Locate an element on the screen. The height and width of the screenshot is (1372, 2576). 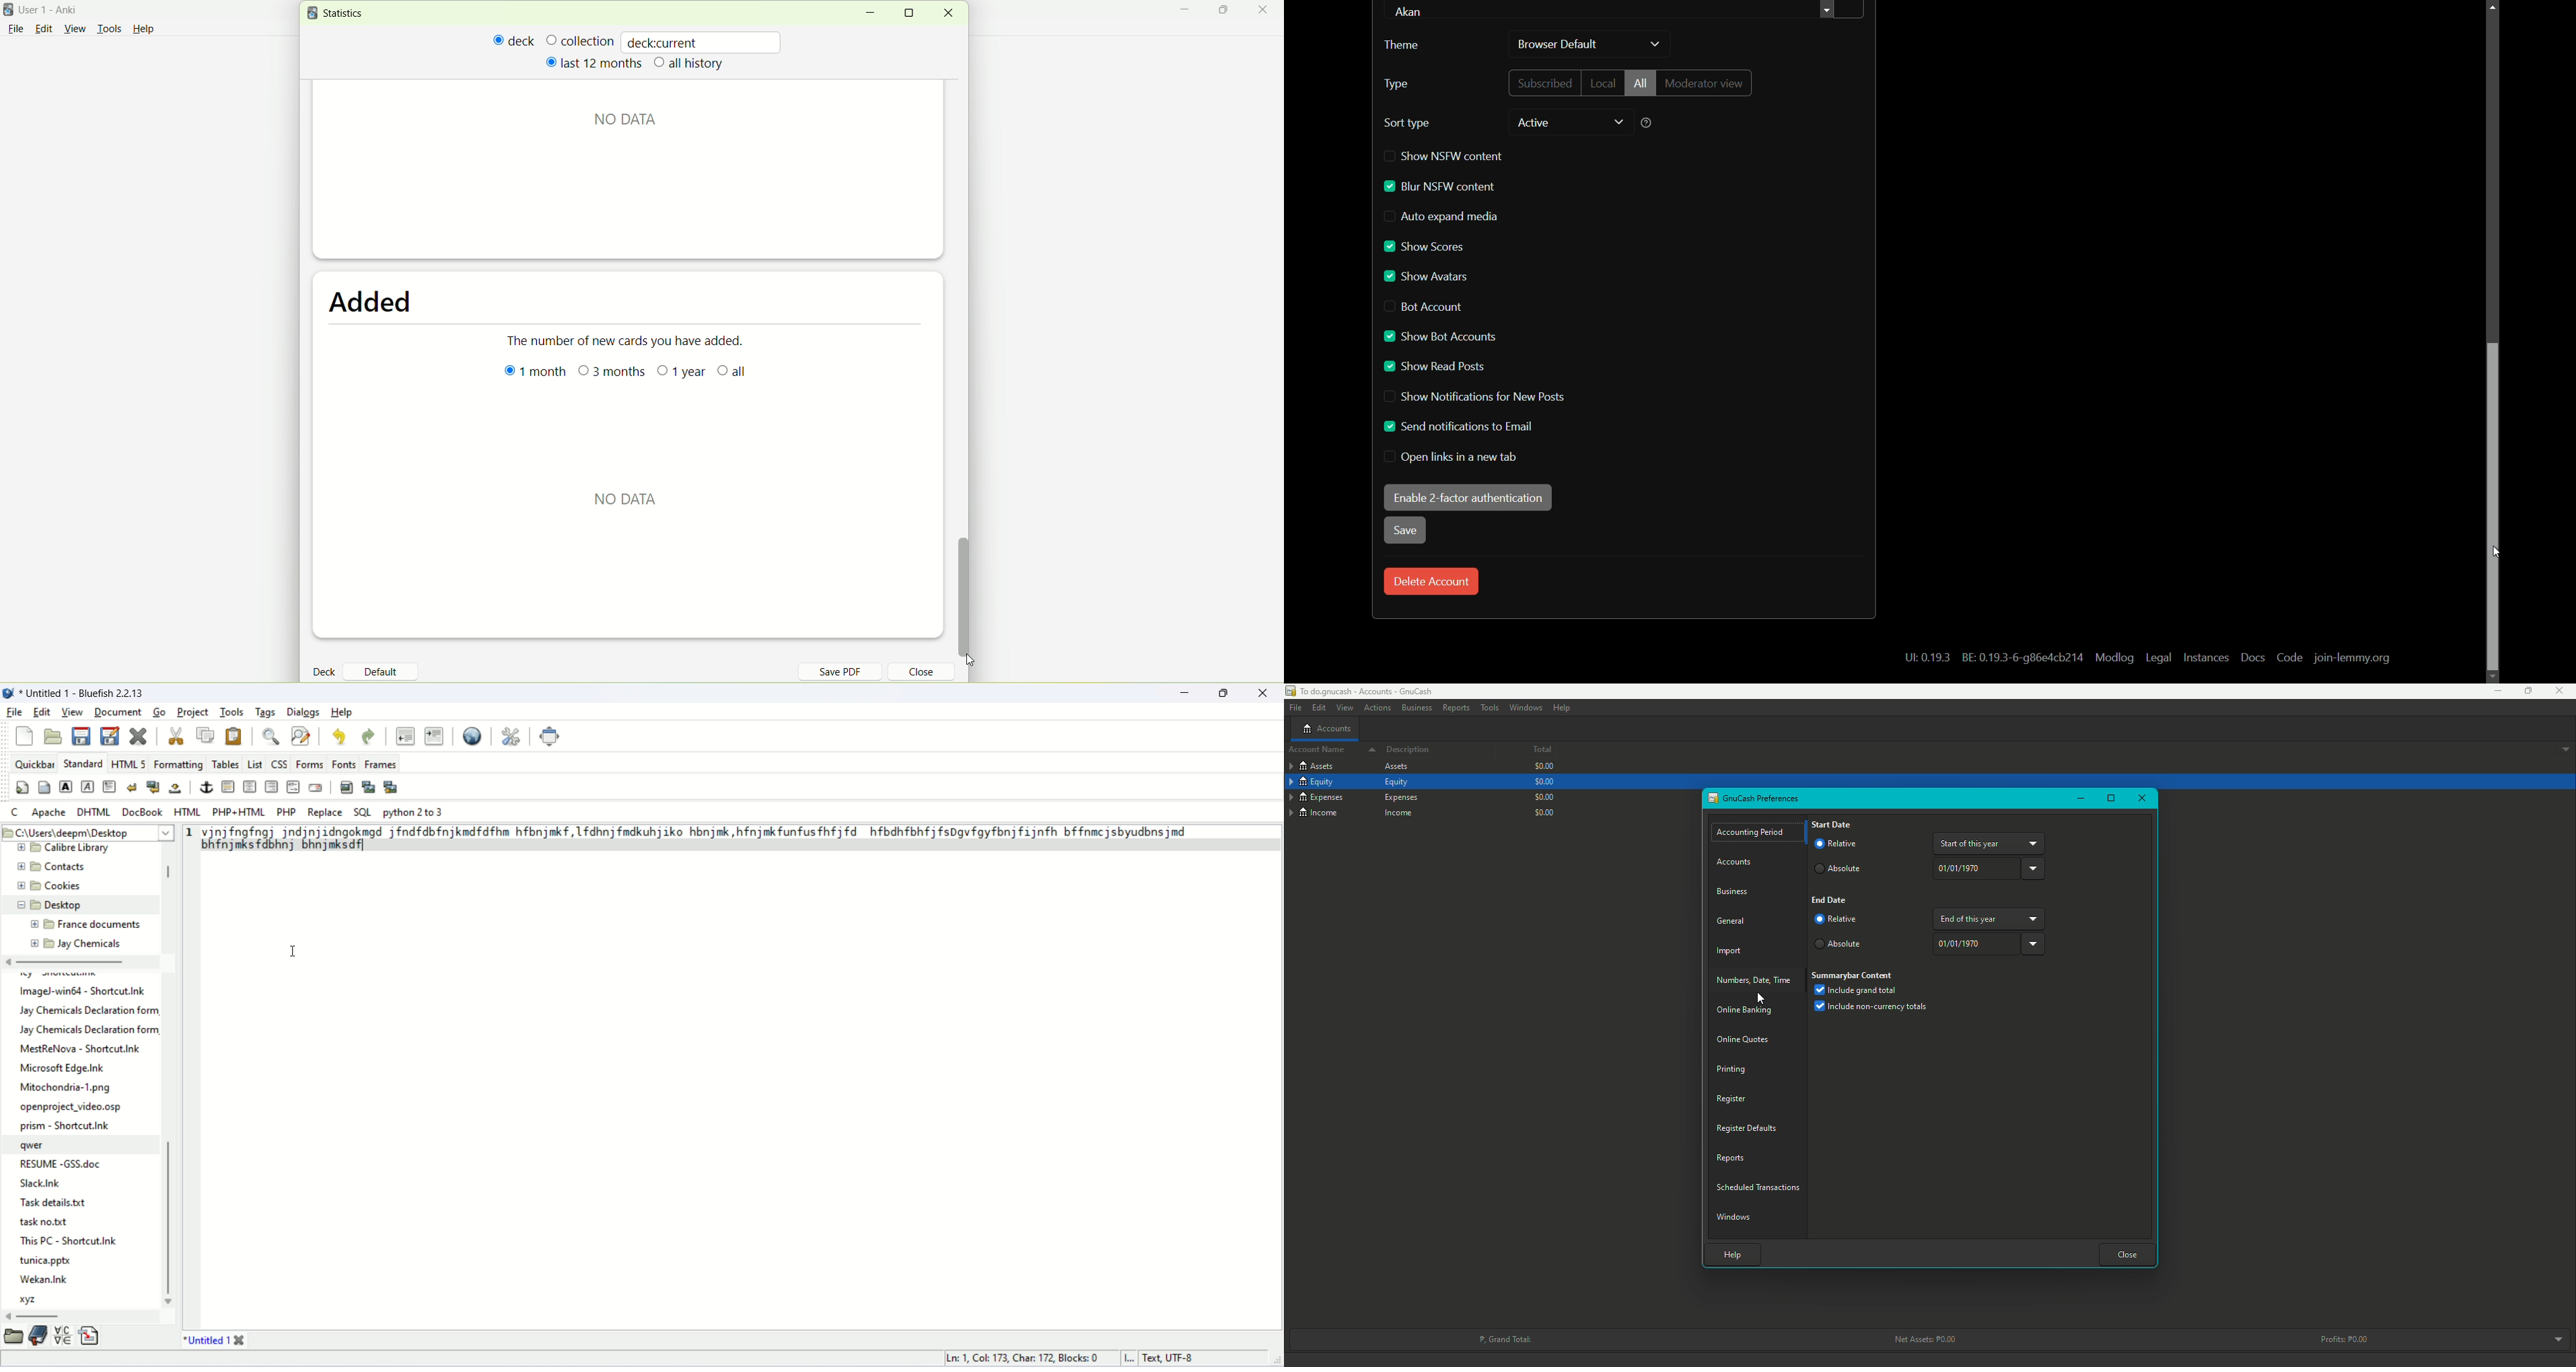
Numbers, Date, Time is located at coordinates (1756, 980).